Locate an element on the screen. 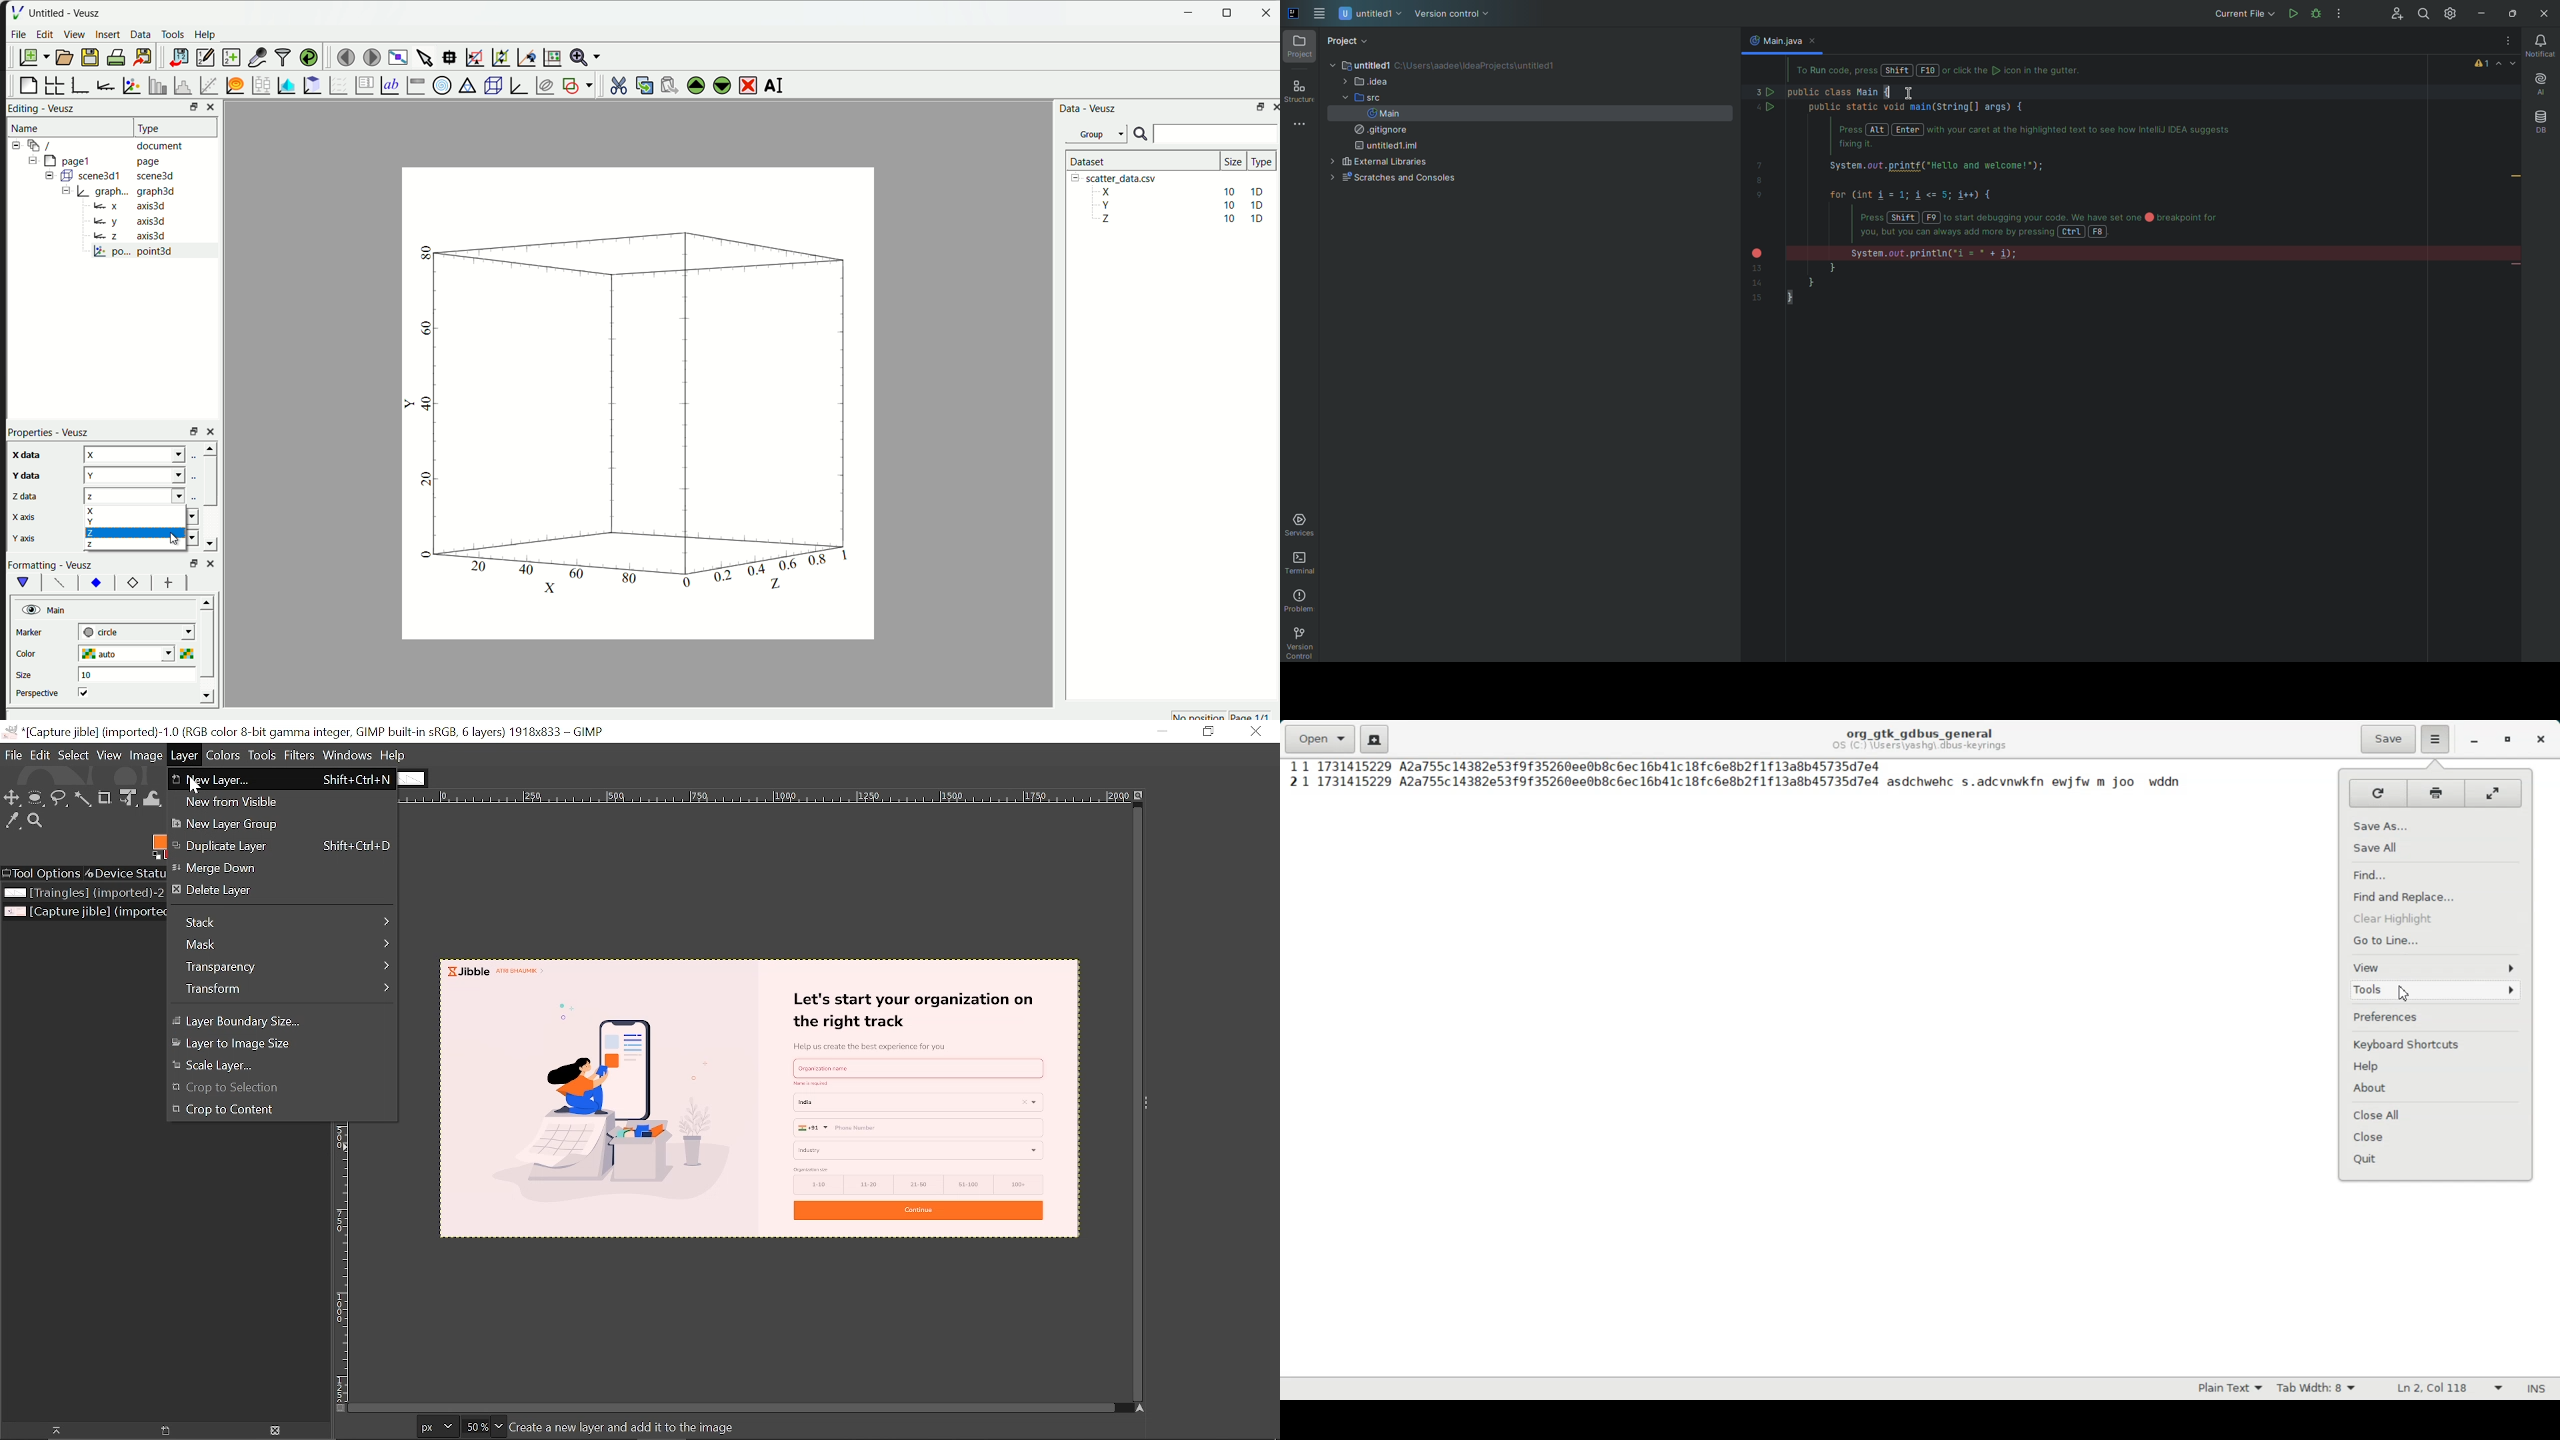  Find is located at coordinates (2435, 874).